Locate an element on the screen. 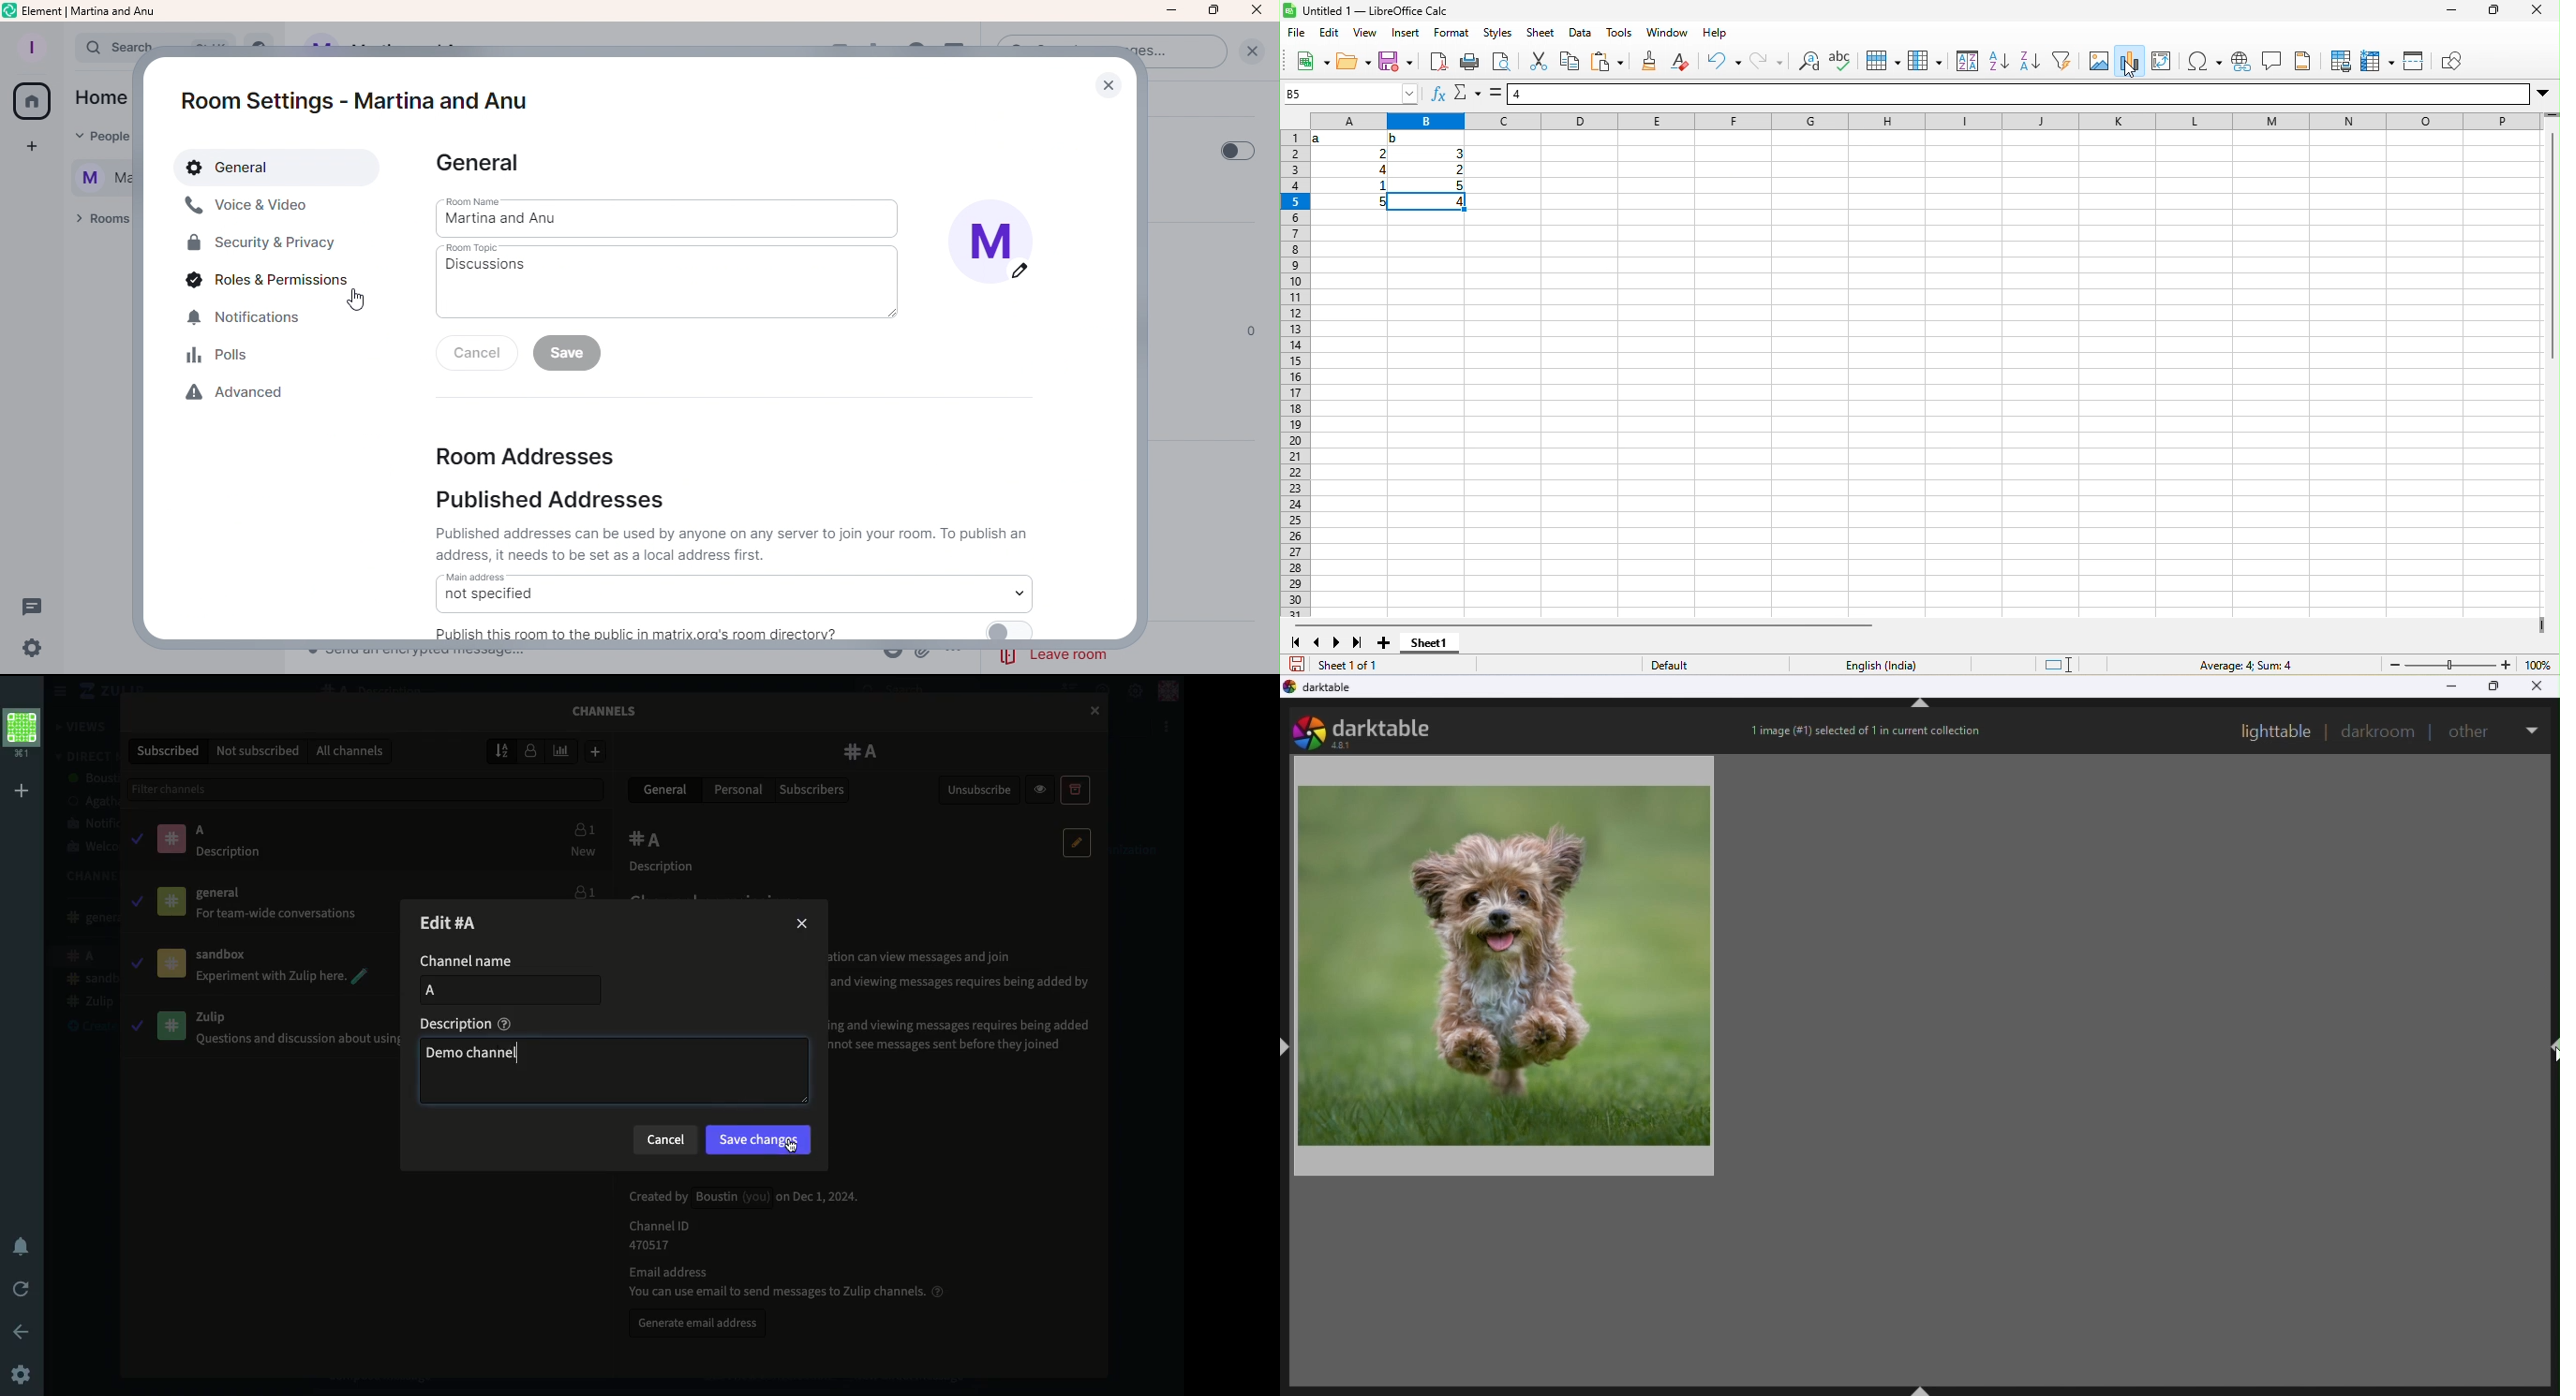 The image size is (2576, 1400). Pointer is located at coordinates (356, 302).